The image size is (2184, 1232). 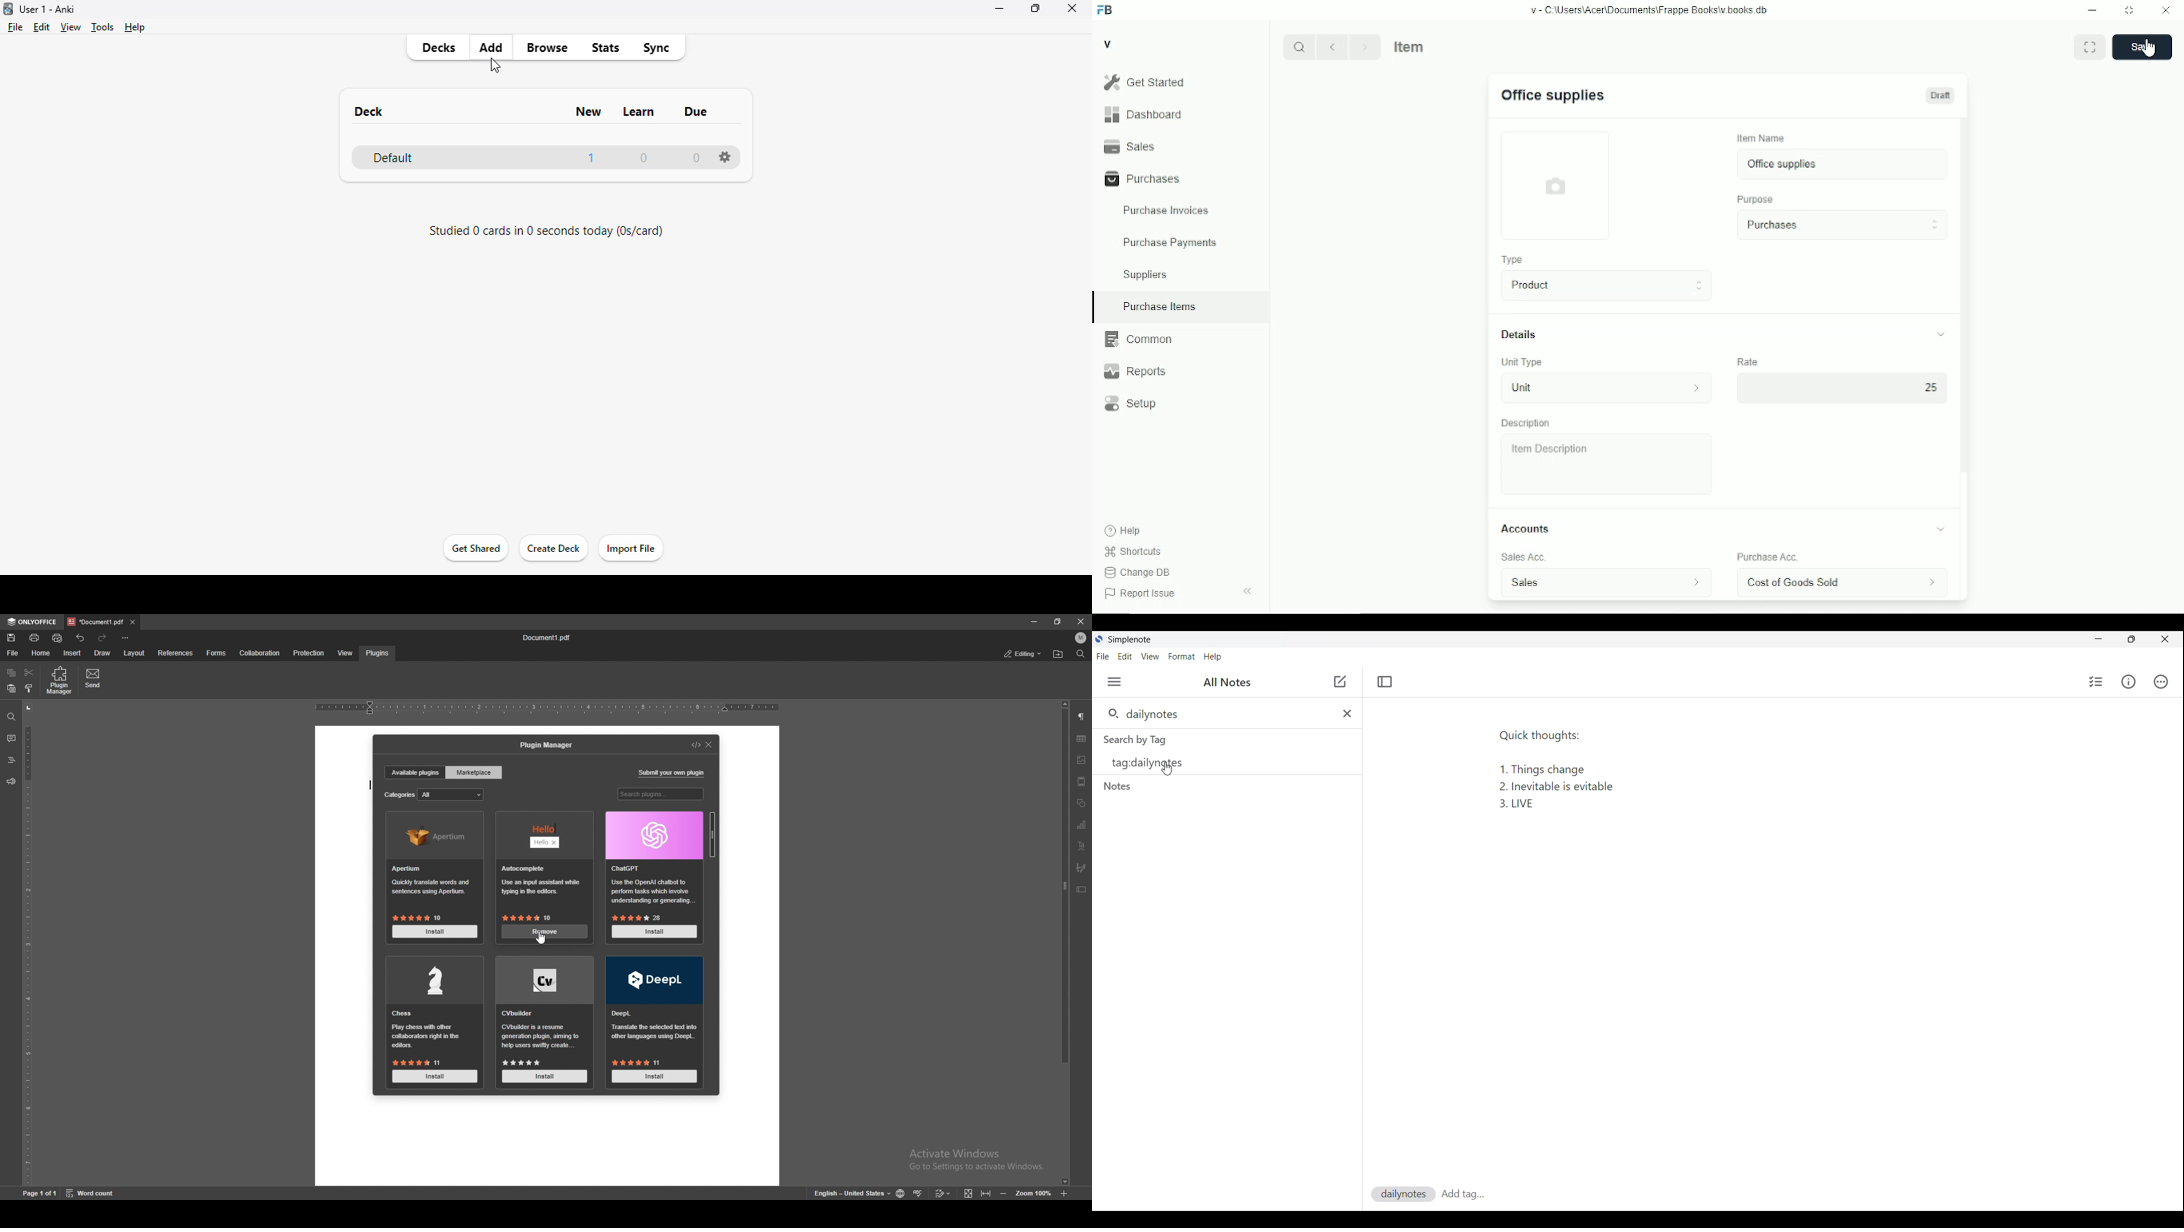 I want to click on zoom in, so click(x=1064, y=1195).